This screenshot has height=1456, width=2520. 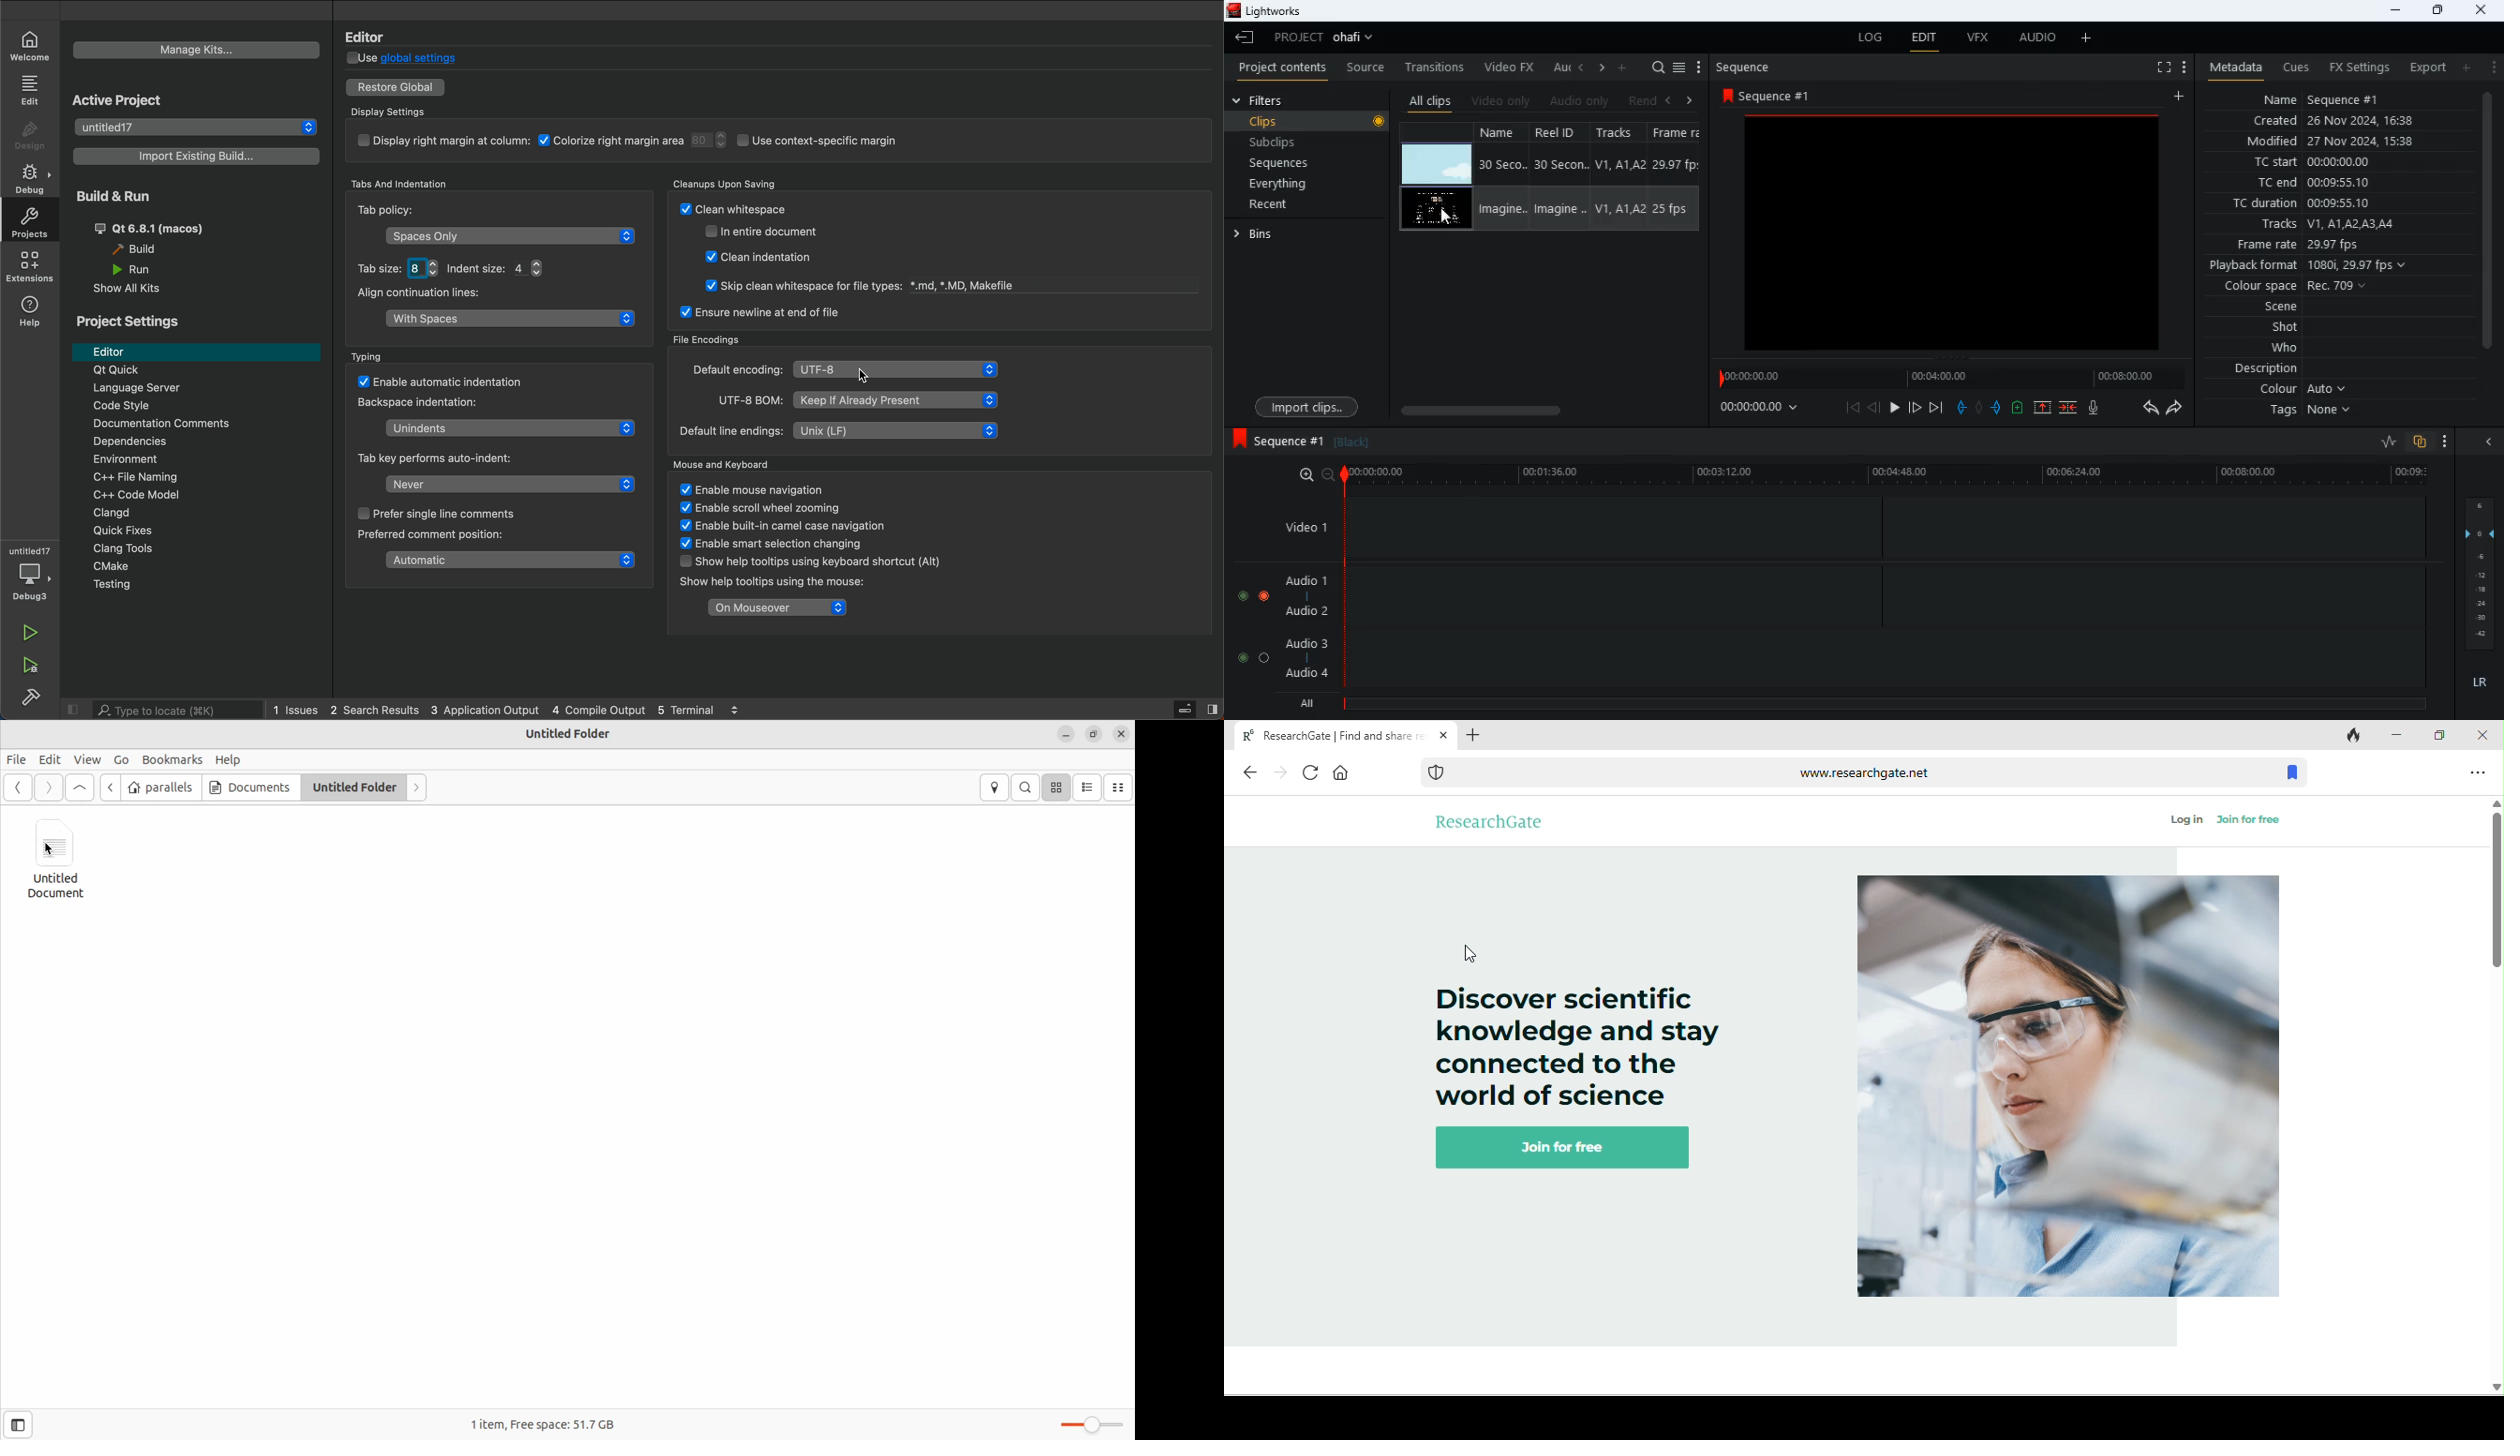 I want to click on forward, so click(x=2180, y=411).